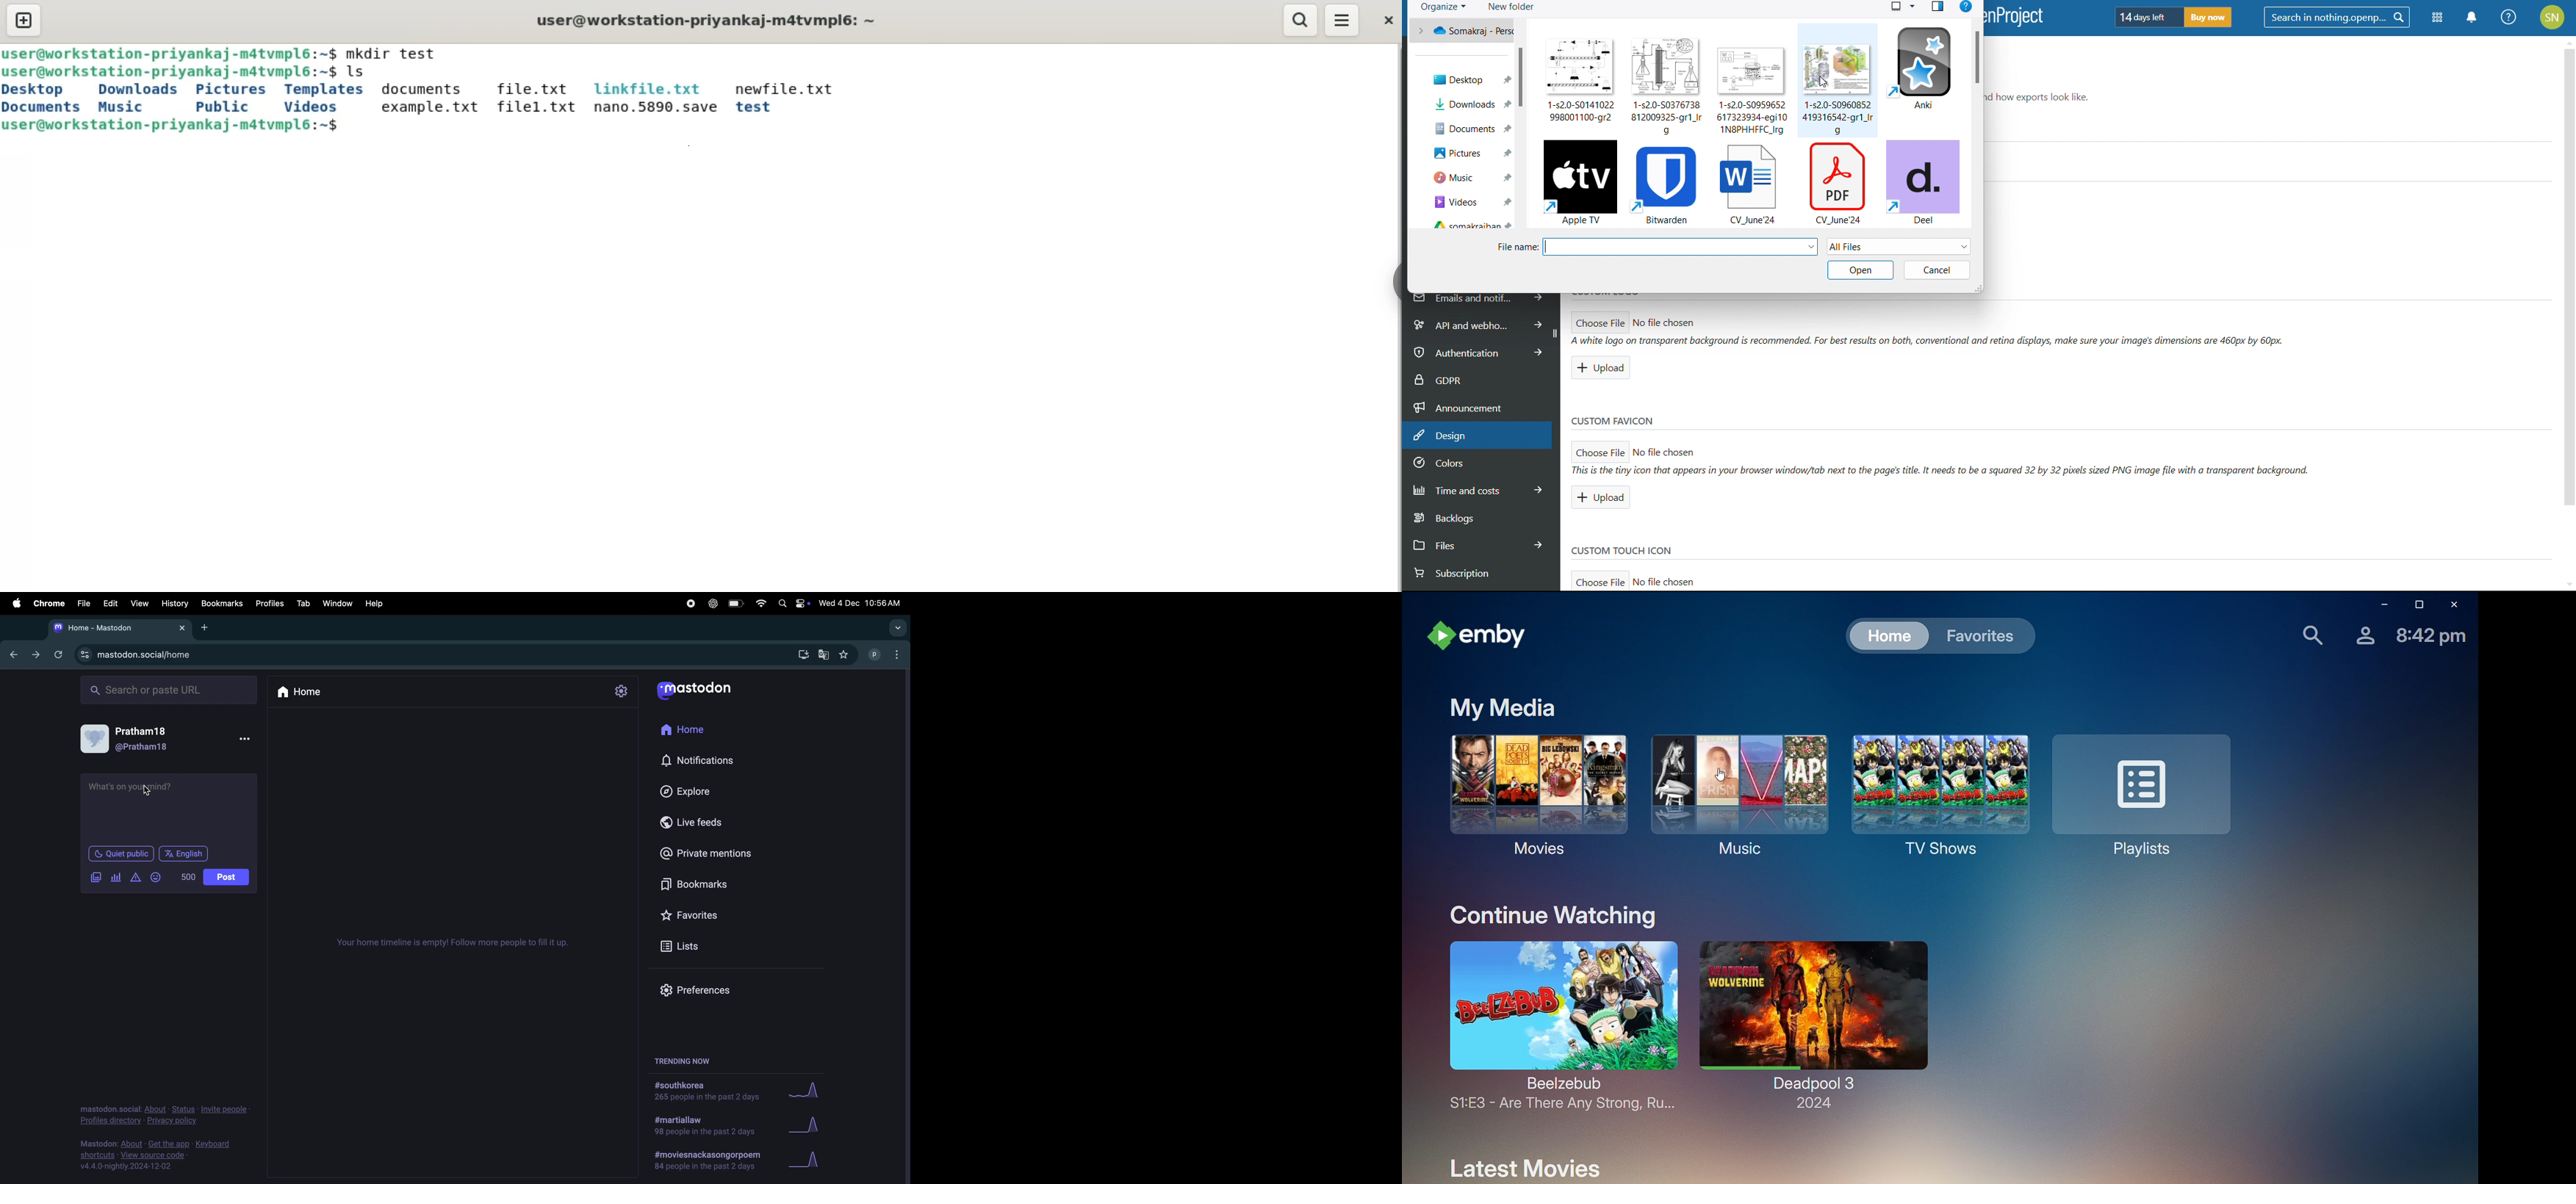 This screenshot has height=1204, width=2576. Describe the element at coordinates (2337, 17) in the screenshot. I see `search` at that location.